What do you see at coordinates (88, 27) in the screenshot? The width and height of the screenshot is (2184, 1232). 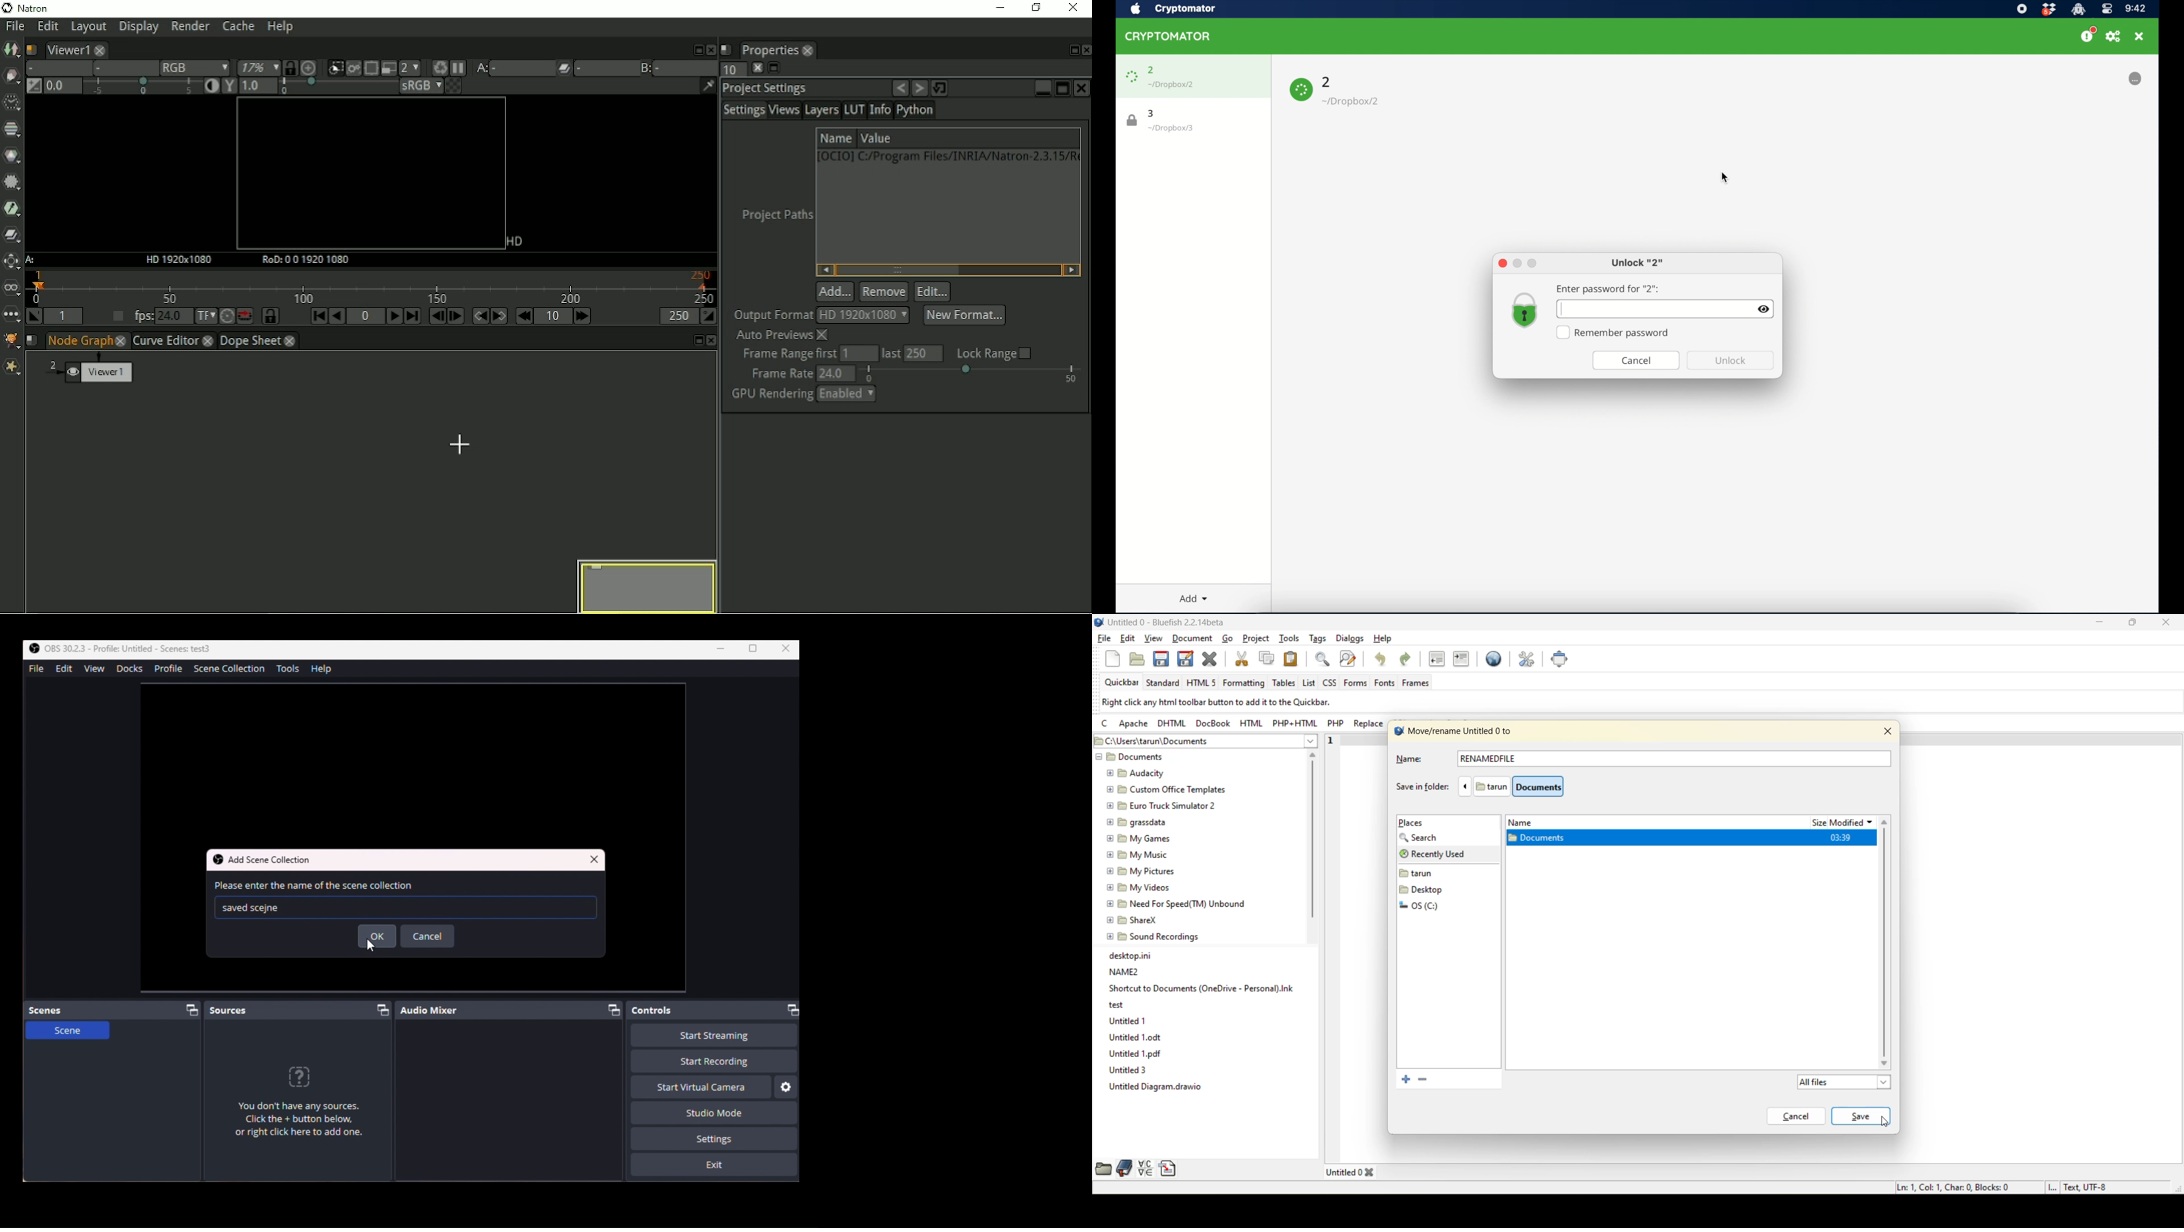 I see `Layout` at bounding box center [88, 27].